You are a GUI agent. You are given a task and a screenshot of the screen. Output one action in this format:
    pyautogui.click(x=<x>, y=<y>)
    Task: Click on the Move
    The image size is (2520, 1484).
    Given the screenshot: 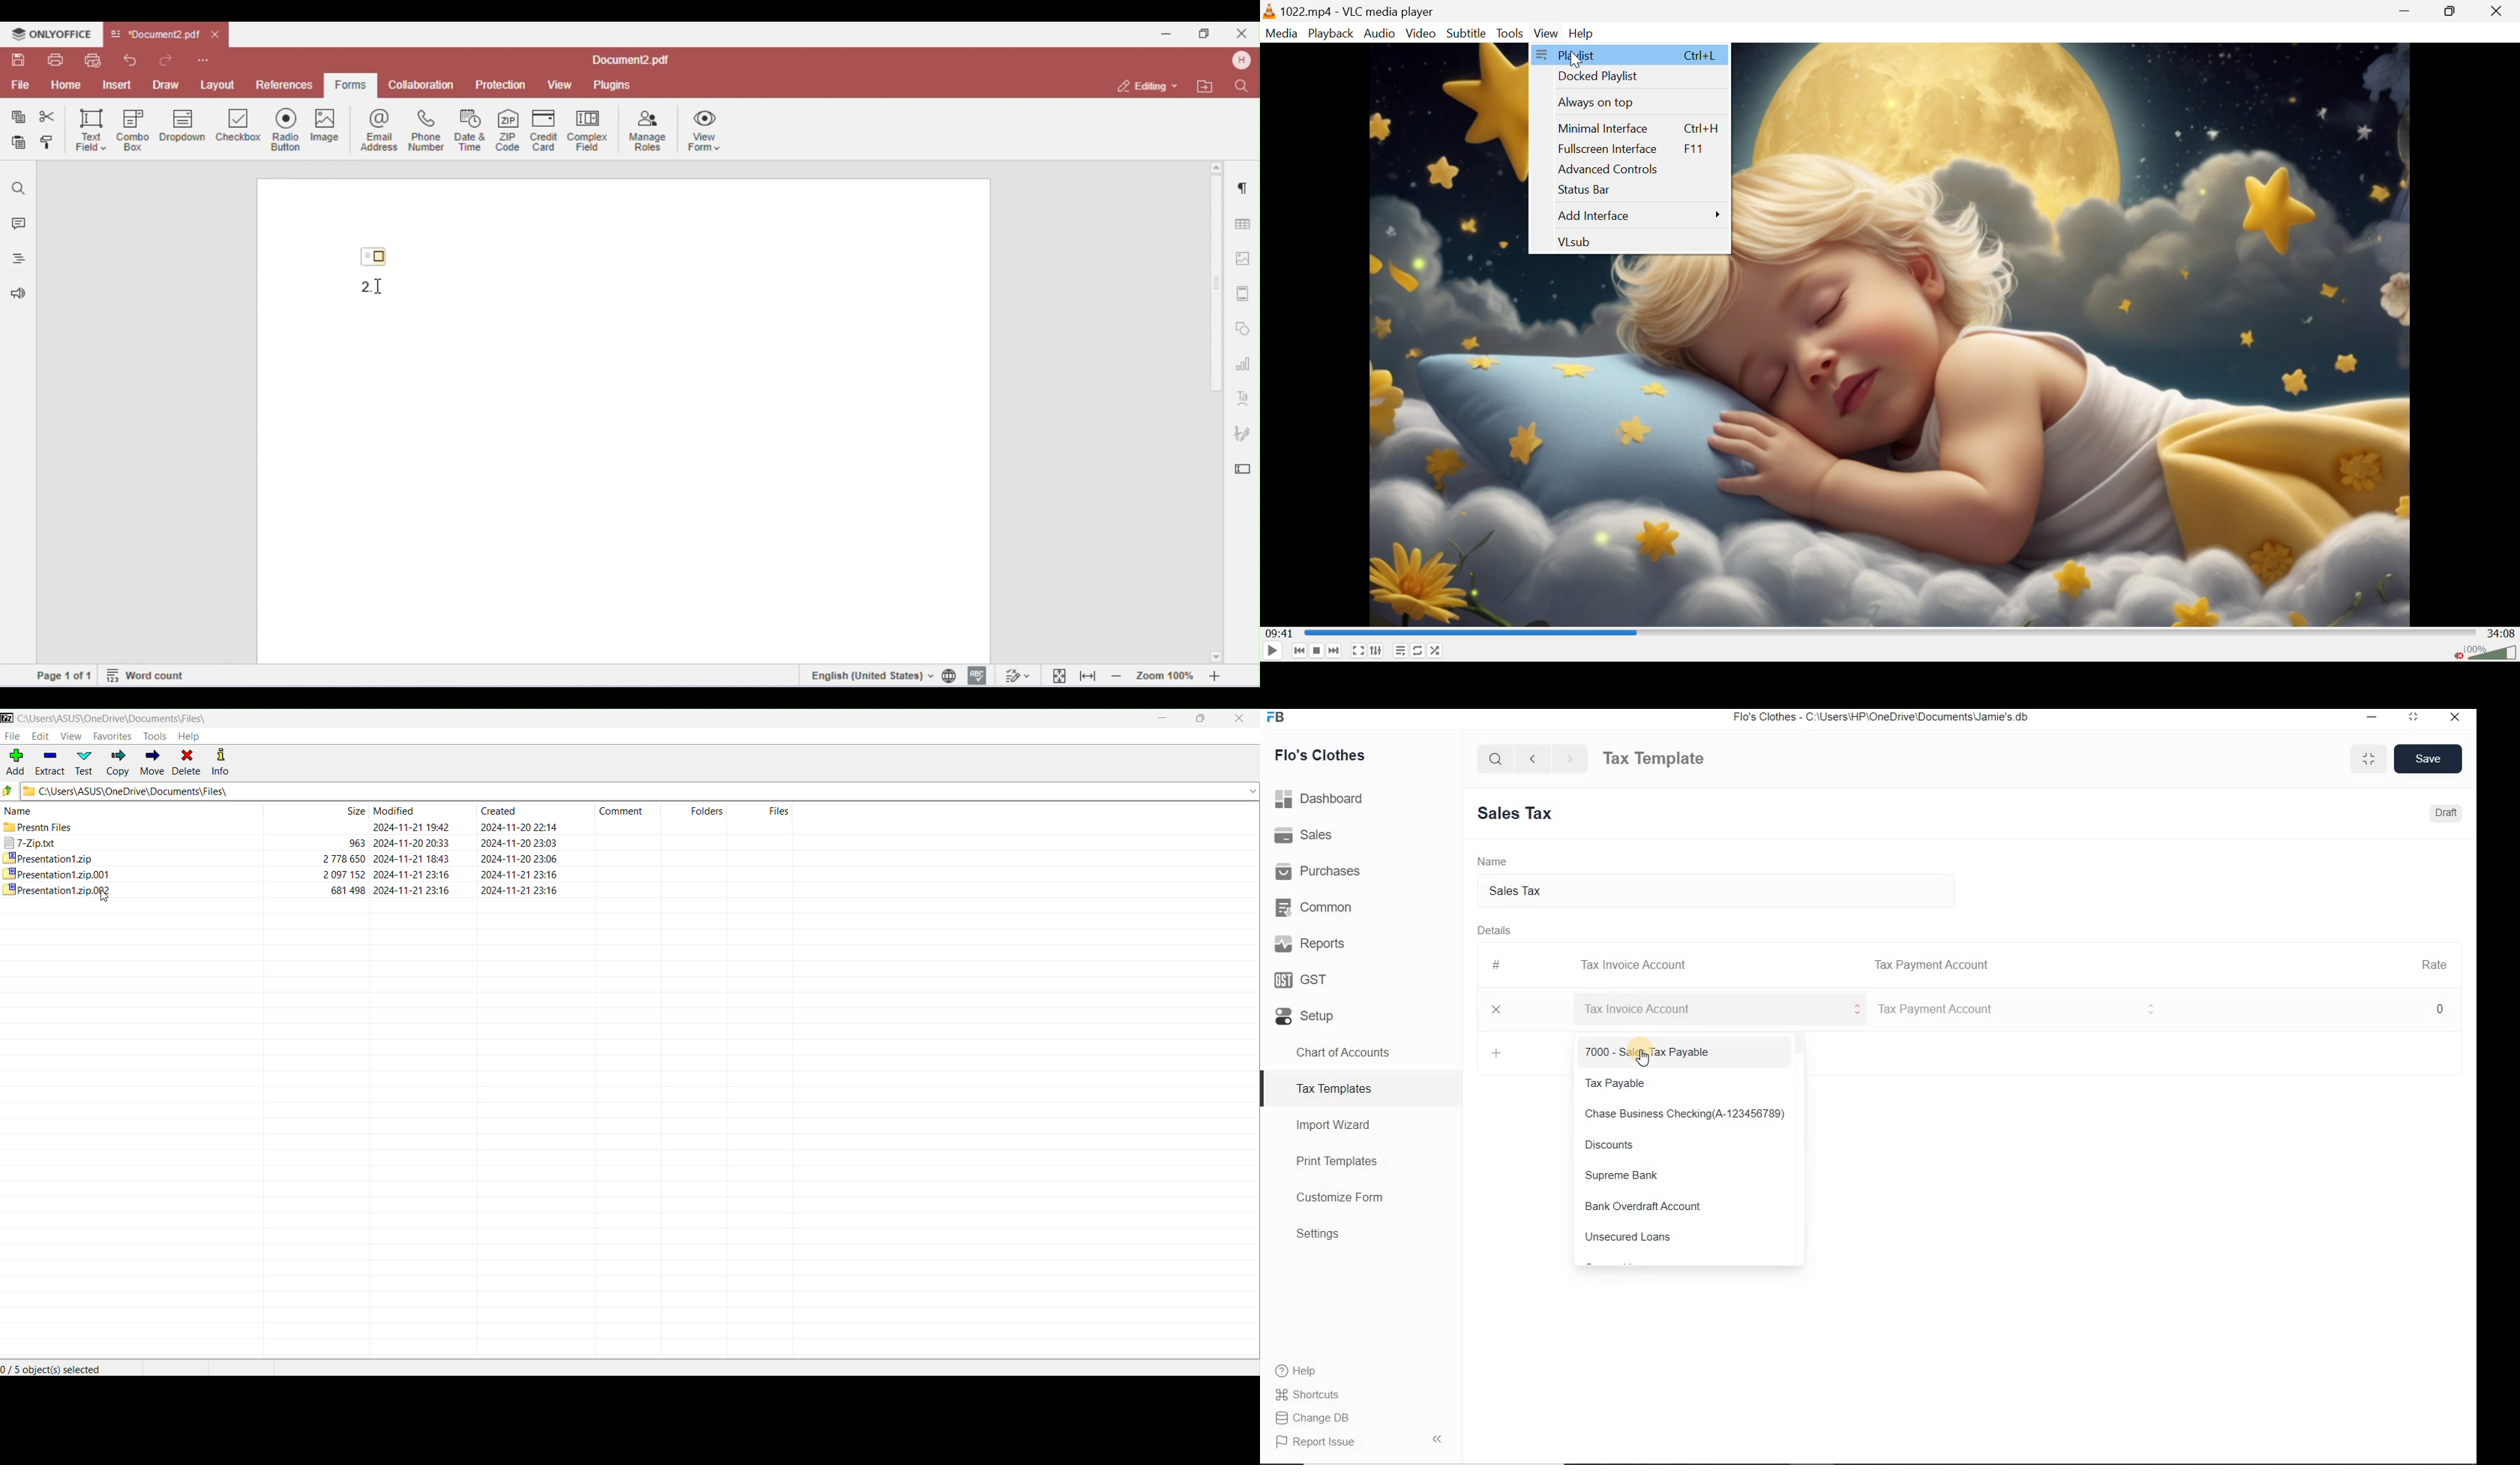 What is the action you would take?
    pyautogui.click(x=151, y=763)
    